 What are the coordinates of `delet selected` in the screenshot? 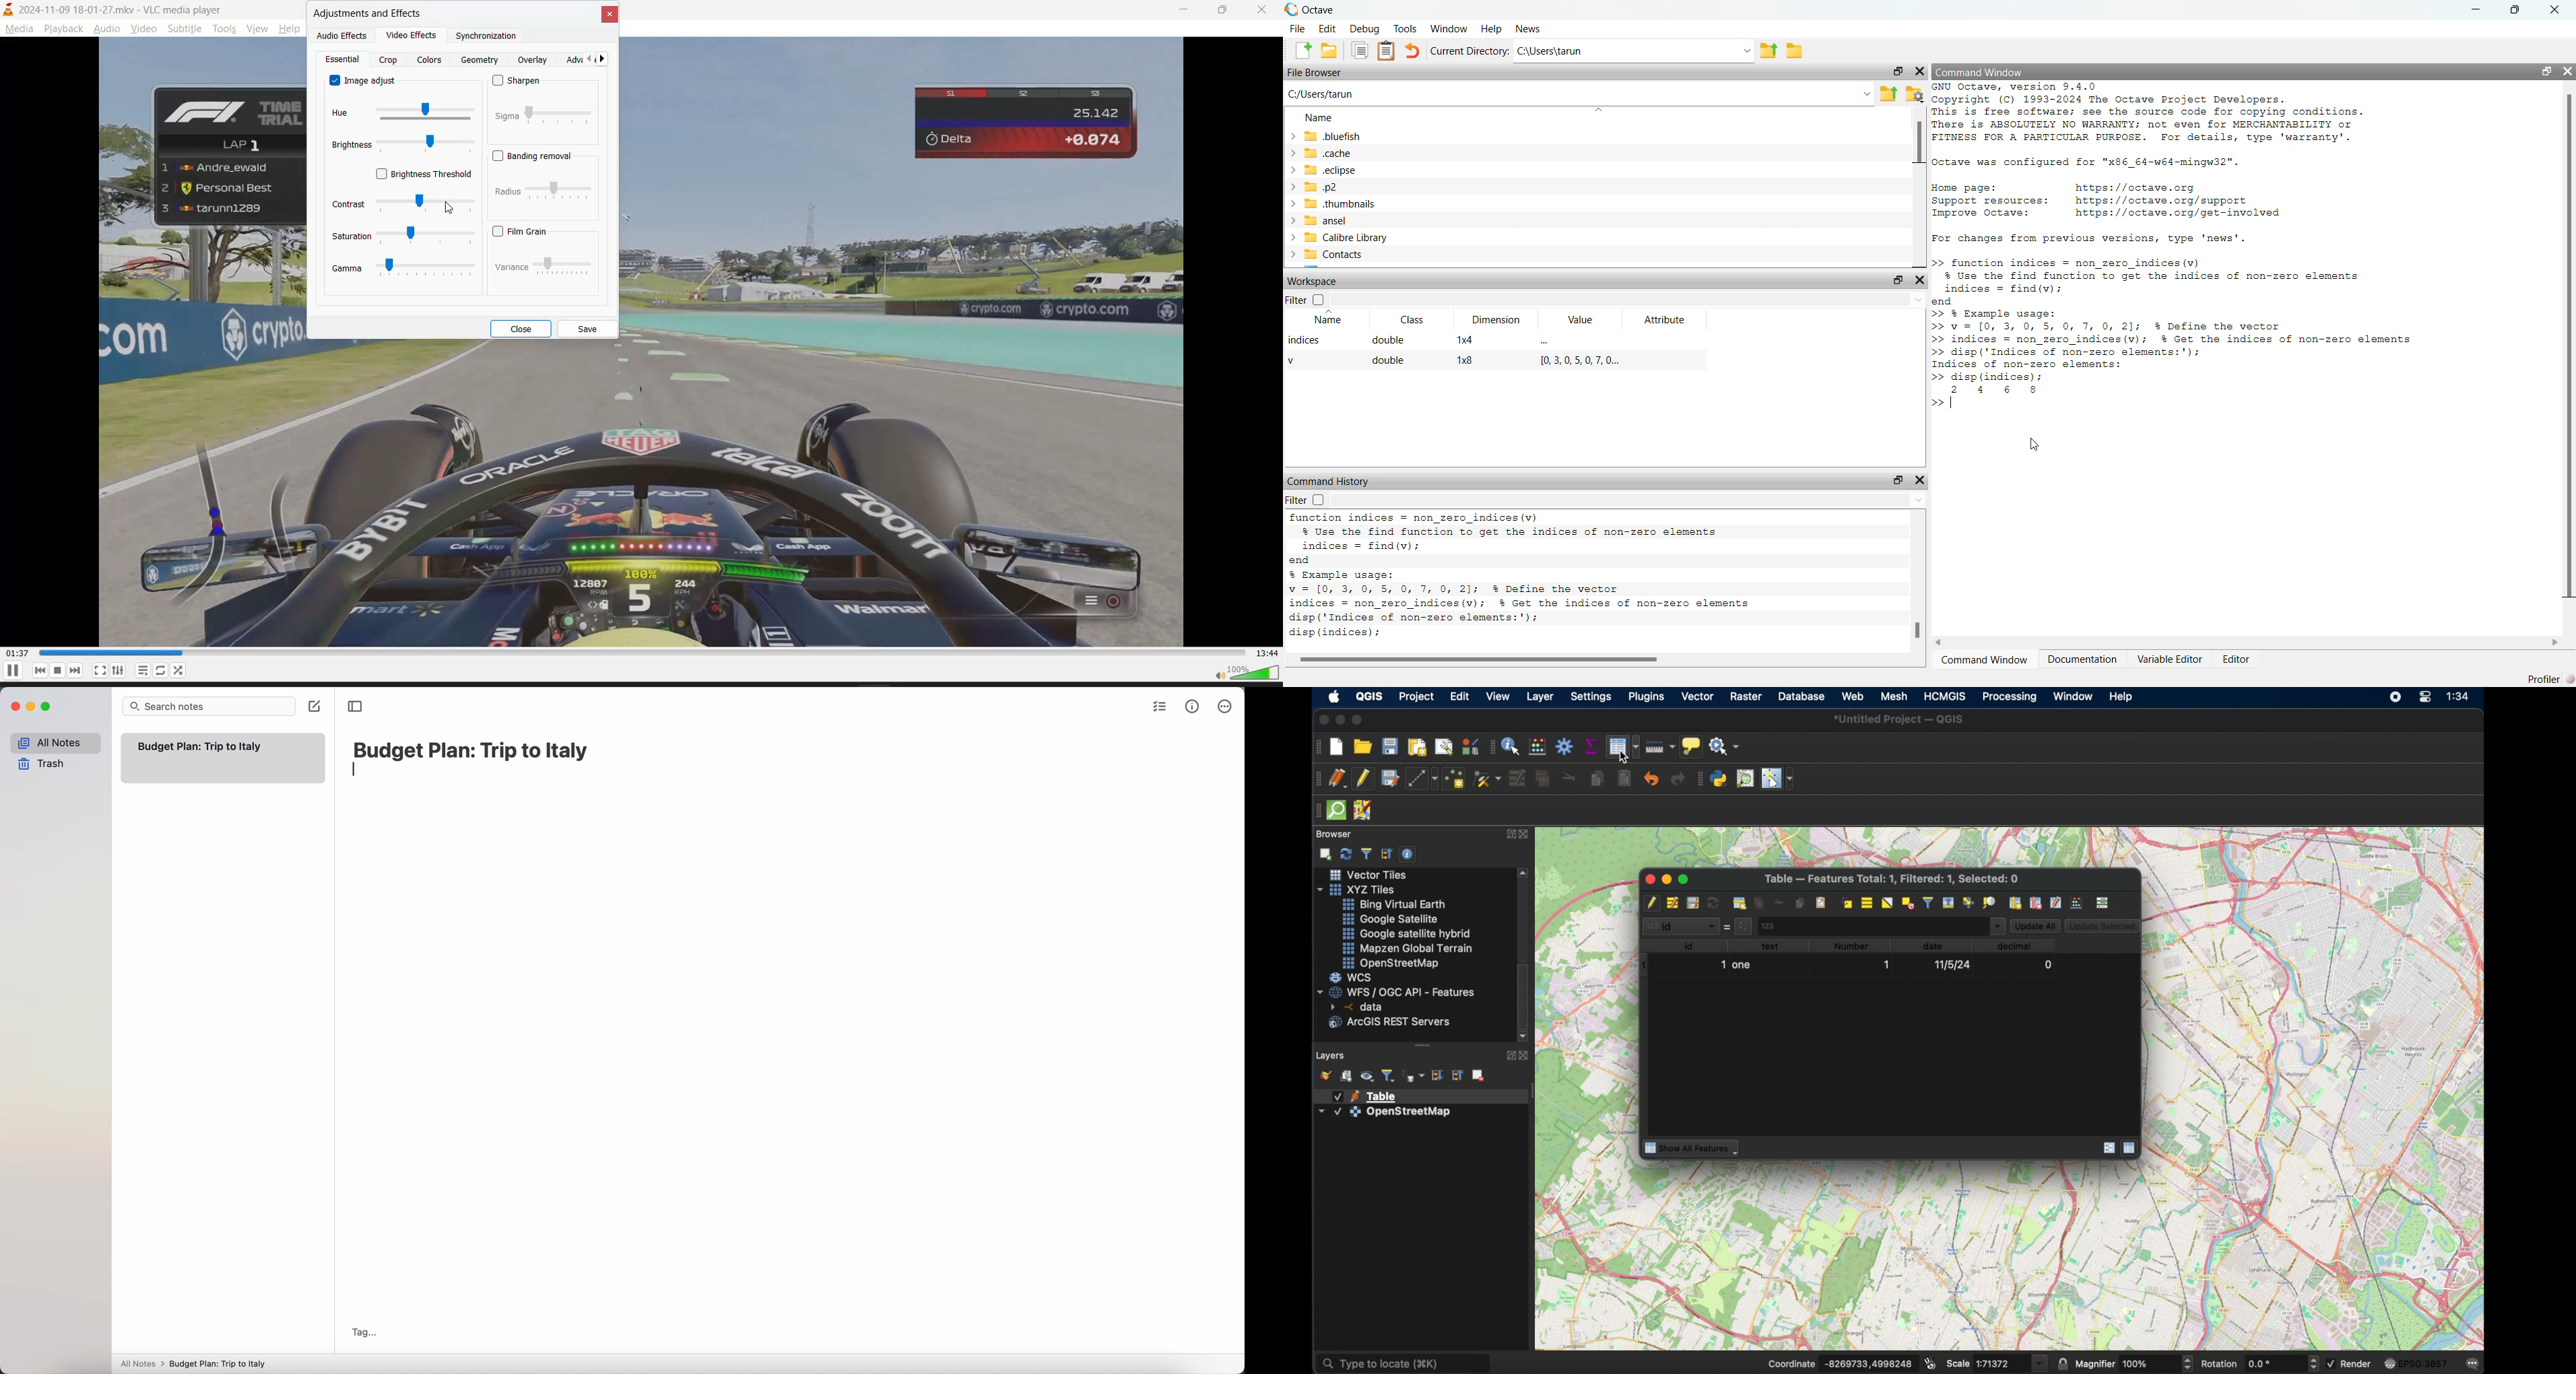 It's located at (1759, 902).